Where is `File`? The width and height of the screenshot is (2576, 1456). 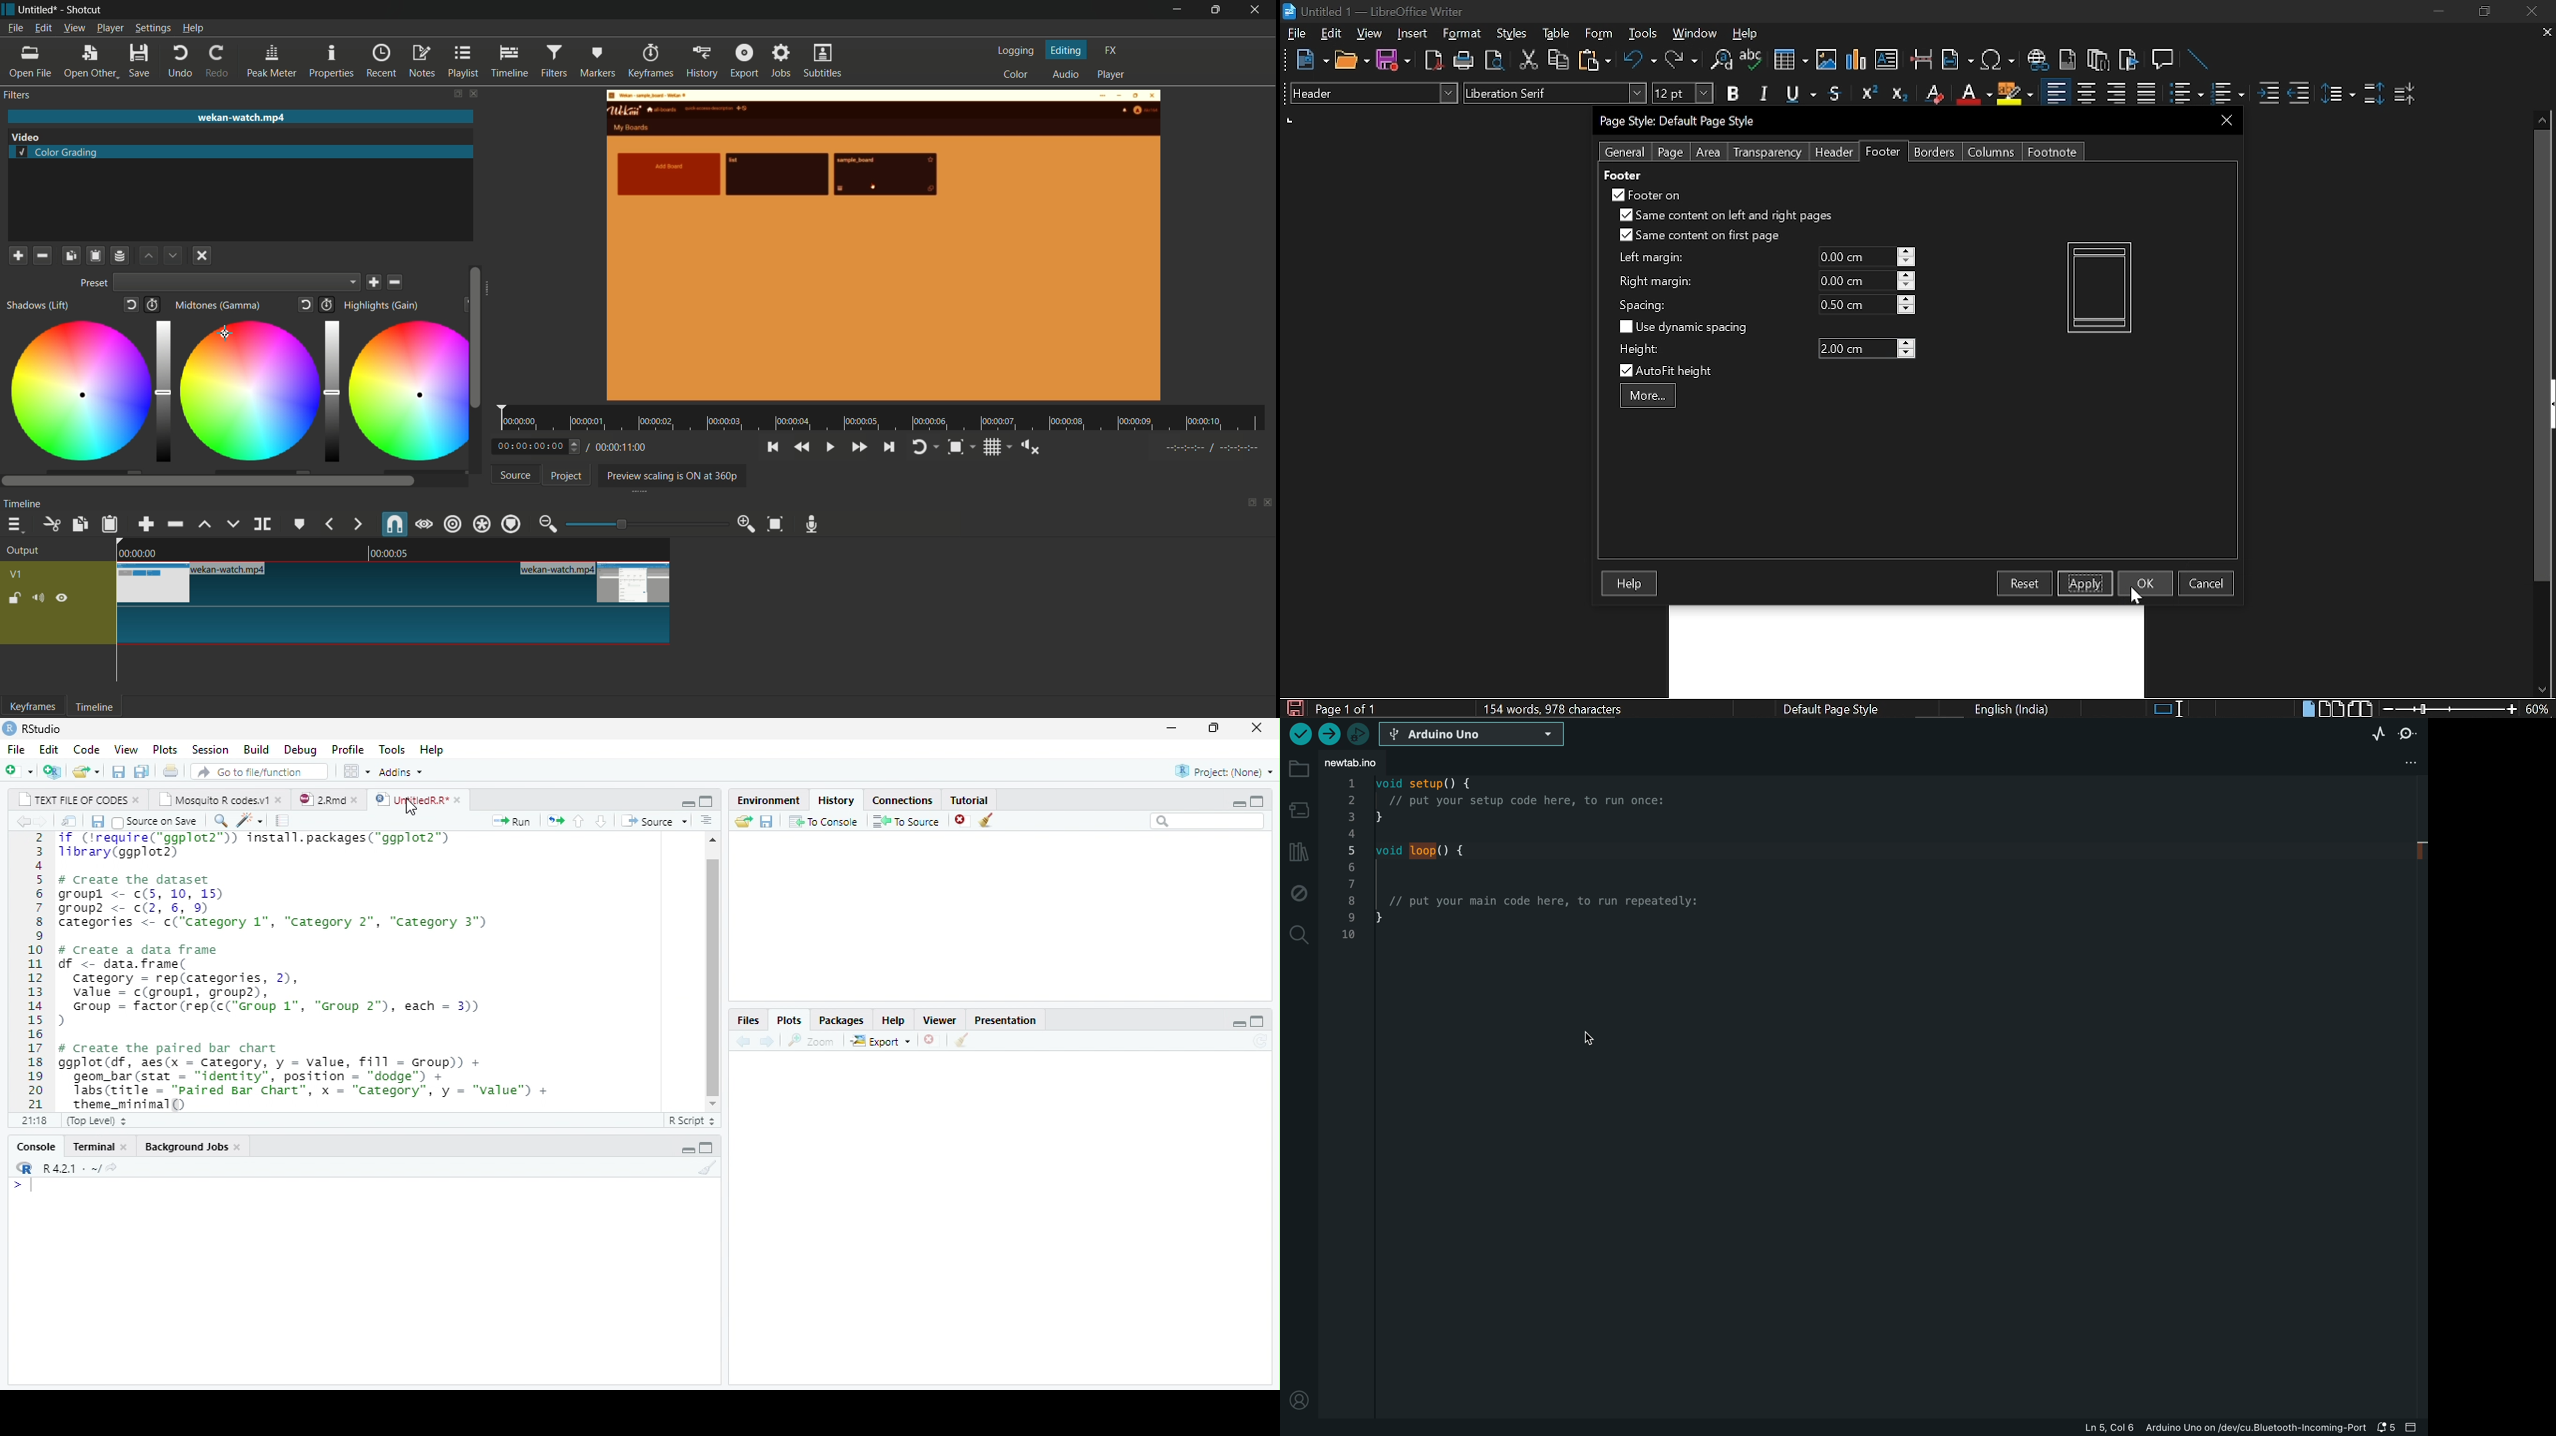 File is located at coordinates (1297, 33).